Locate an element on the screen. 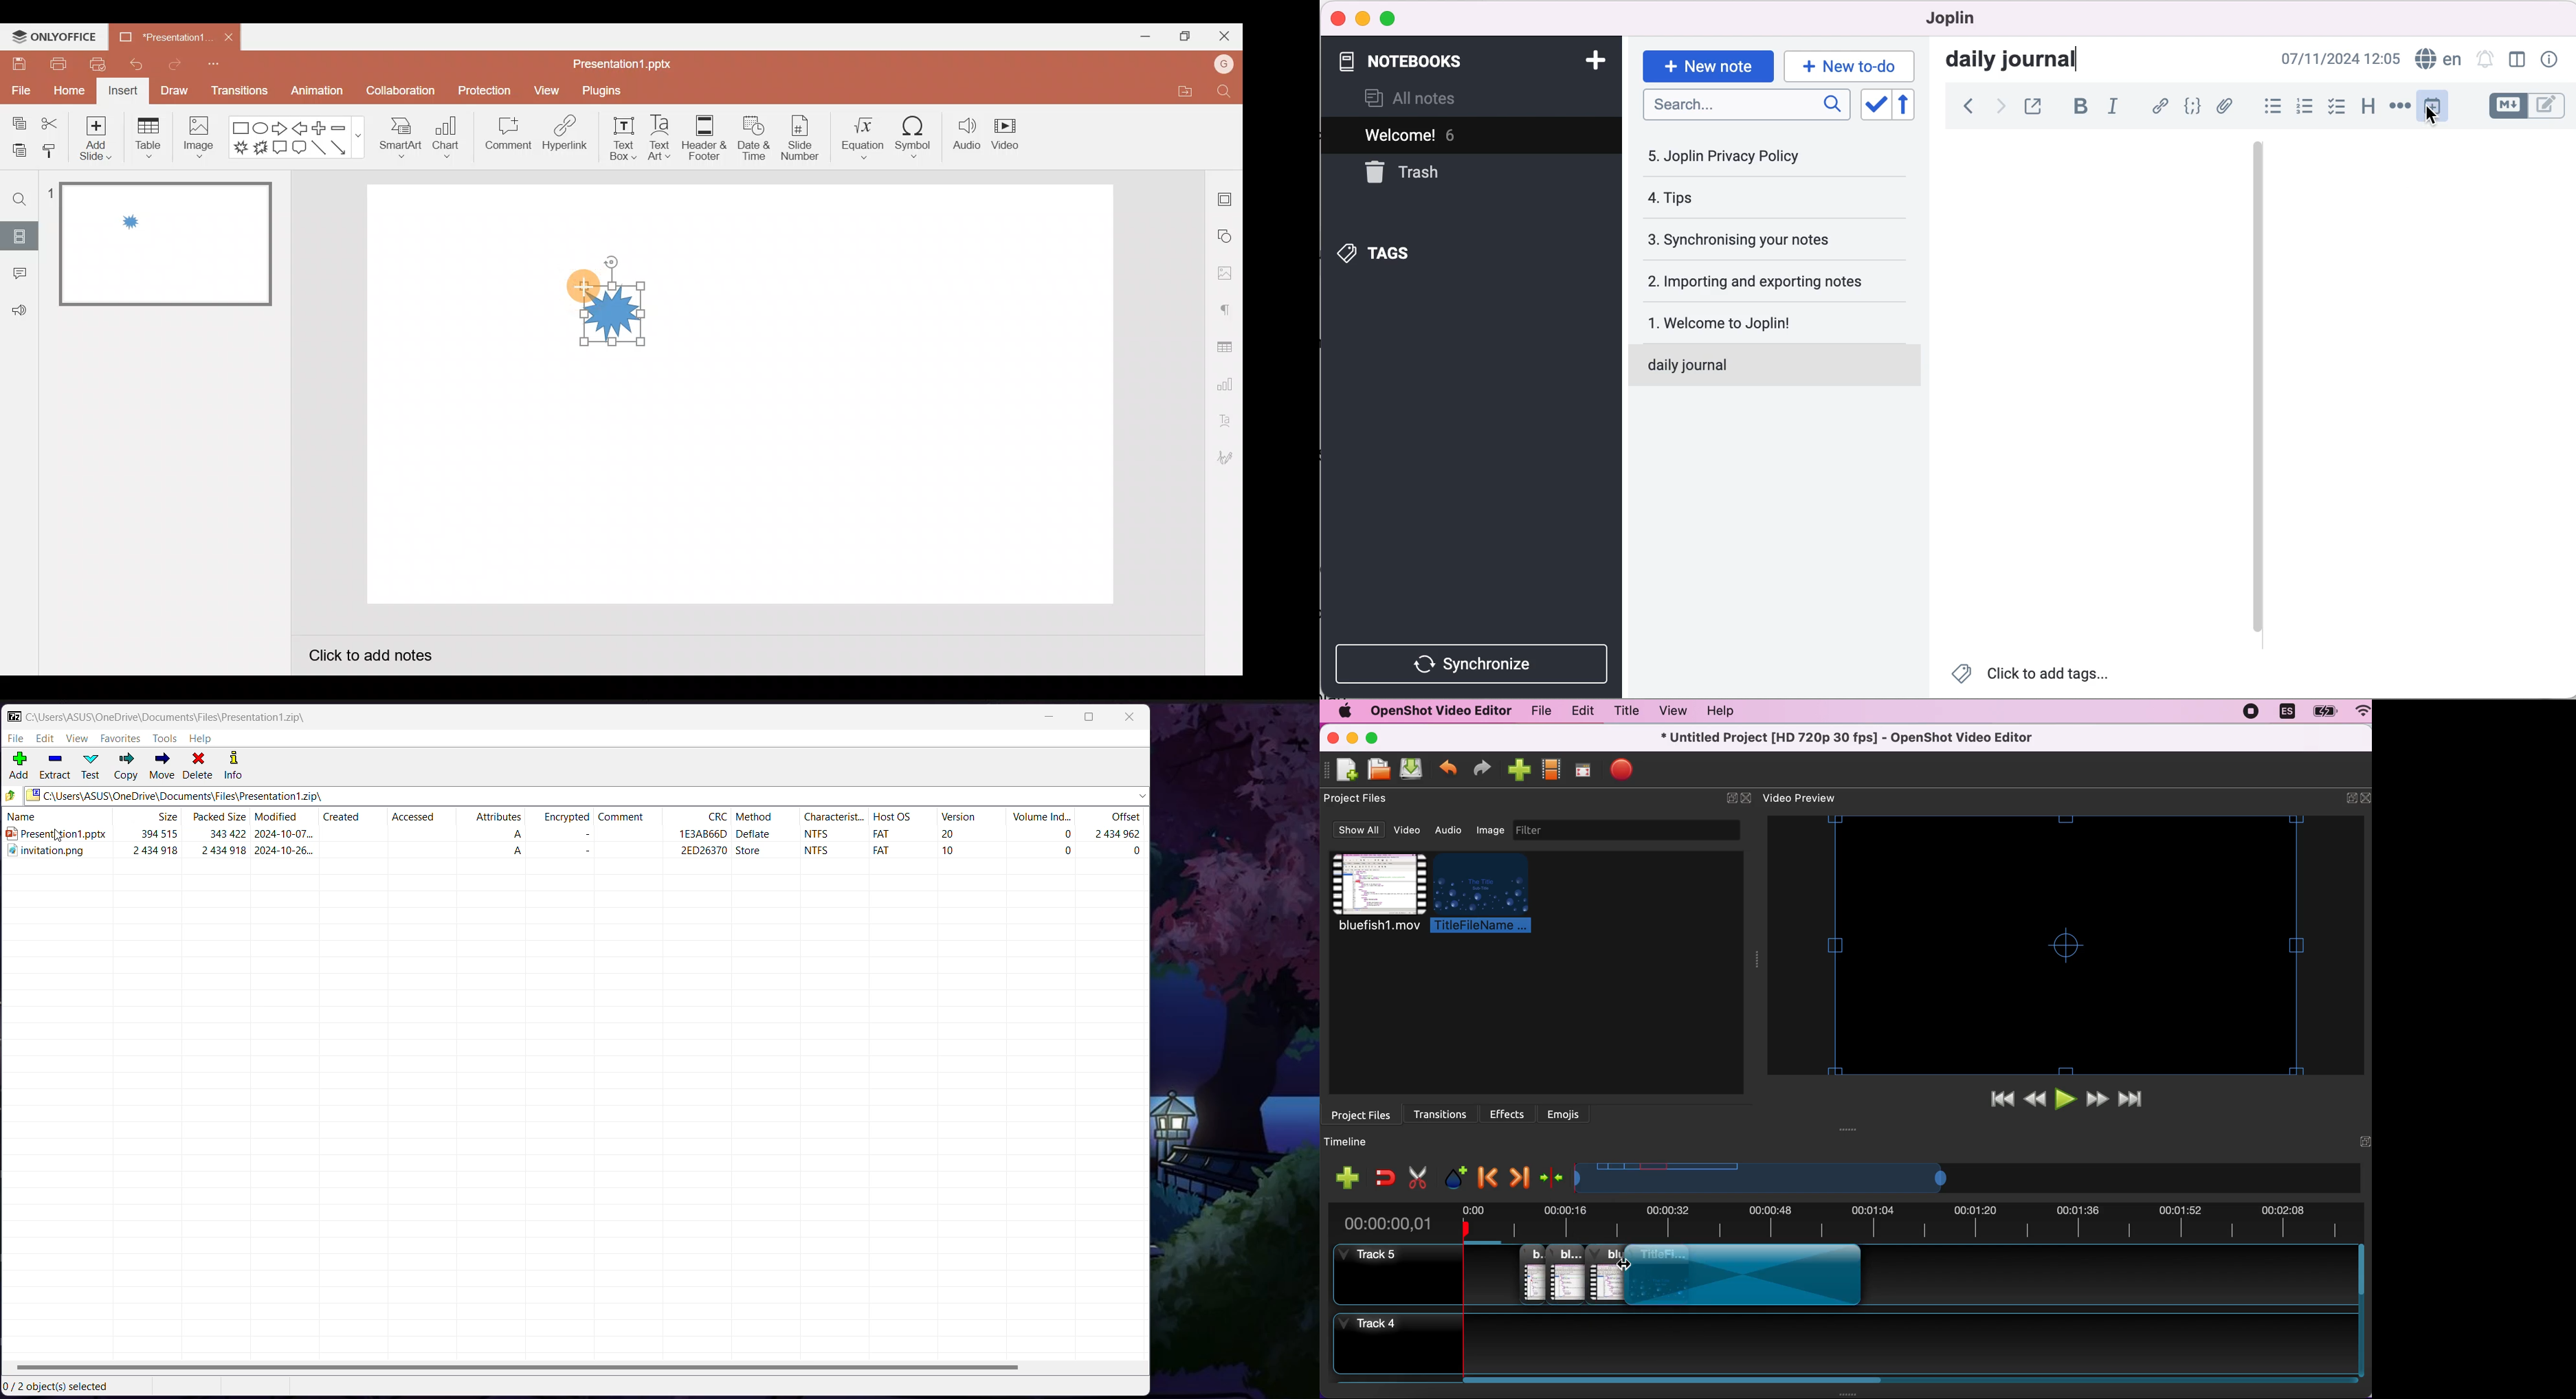  G is located at coordinates (1225, 62).